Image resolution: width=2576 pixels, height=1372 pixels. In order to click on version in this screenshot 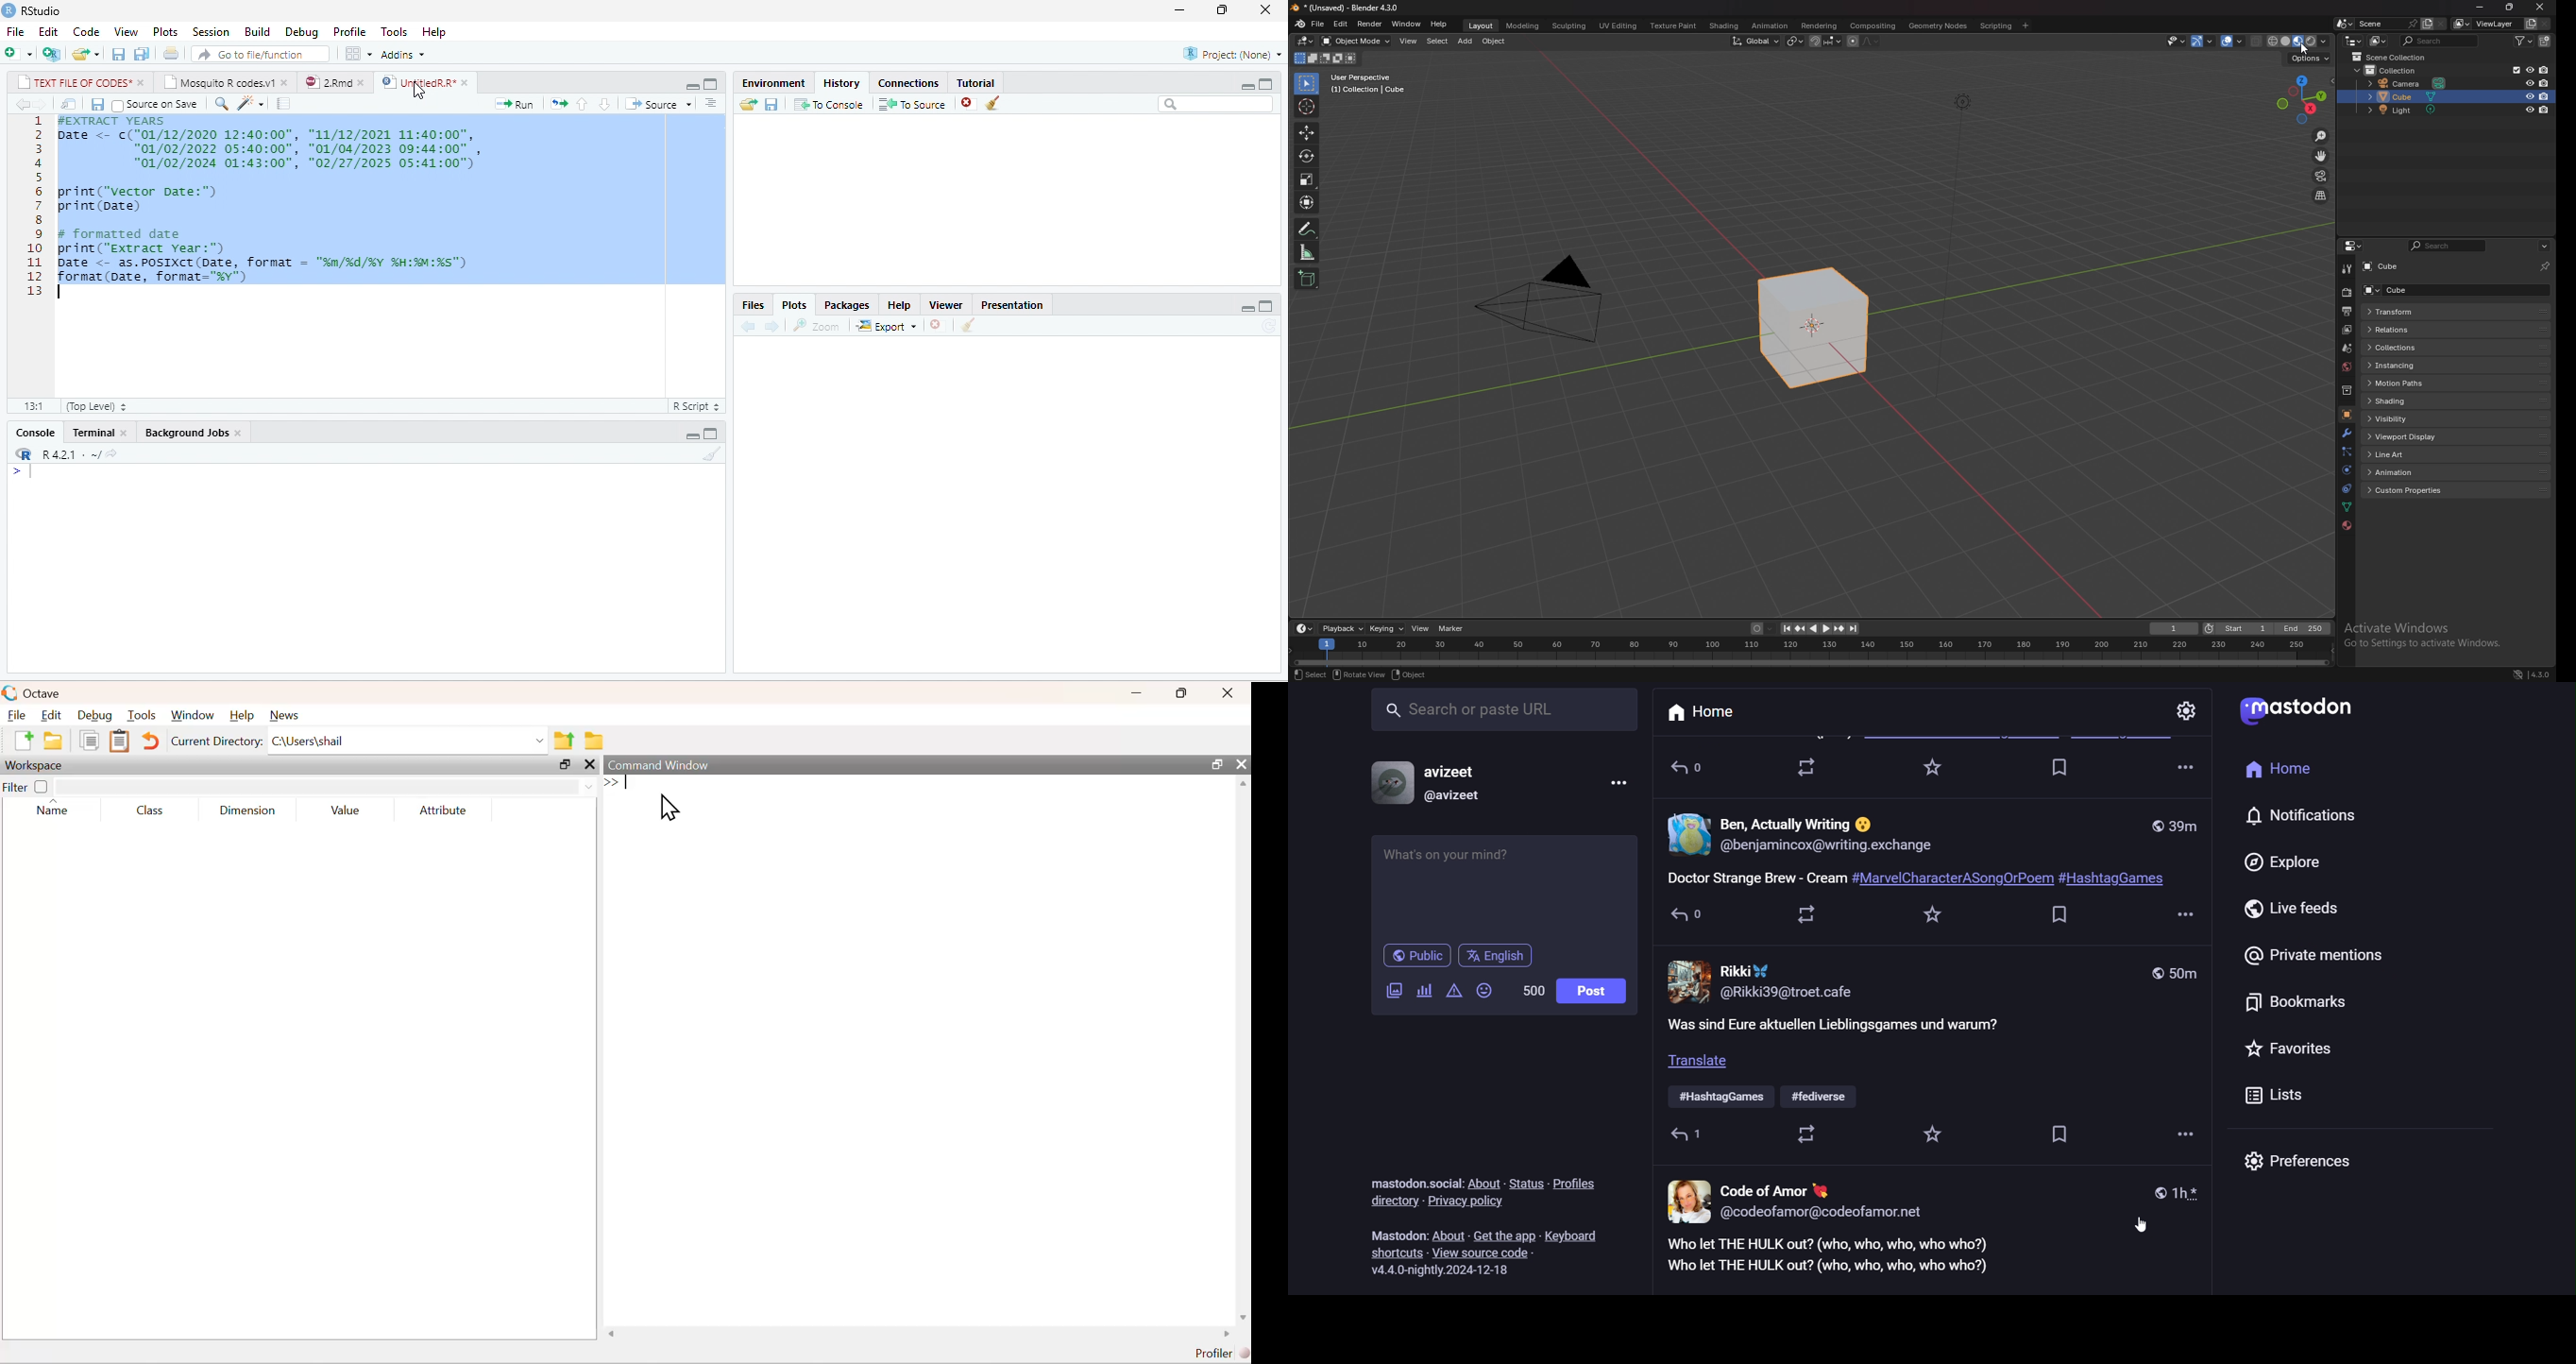, I will do `click(1447, 1271)`.